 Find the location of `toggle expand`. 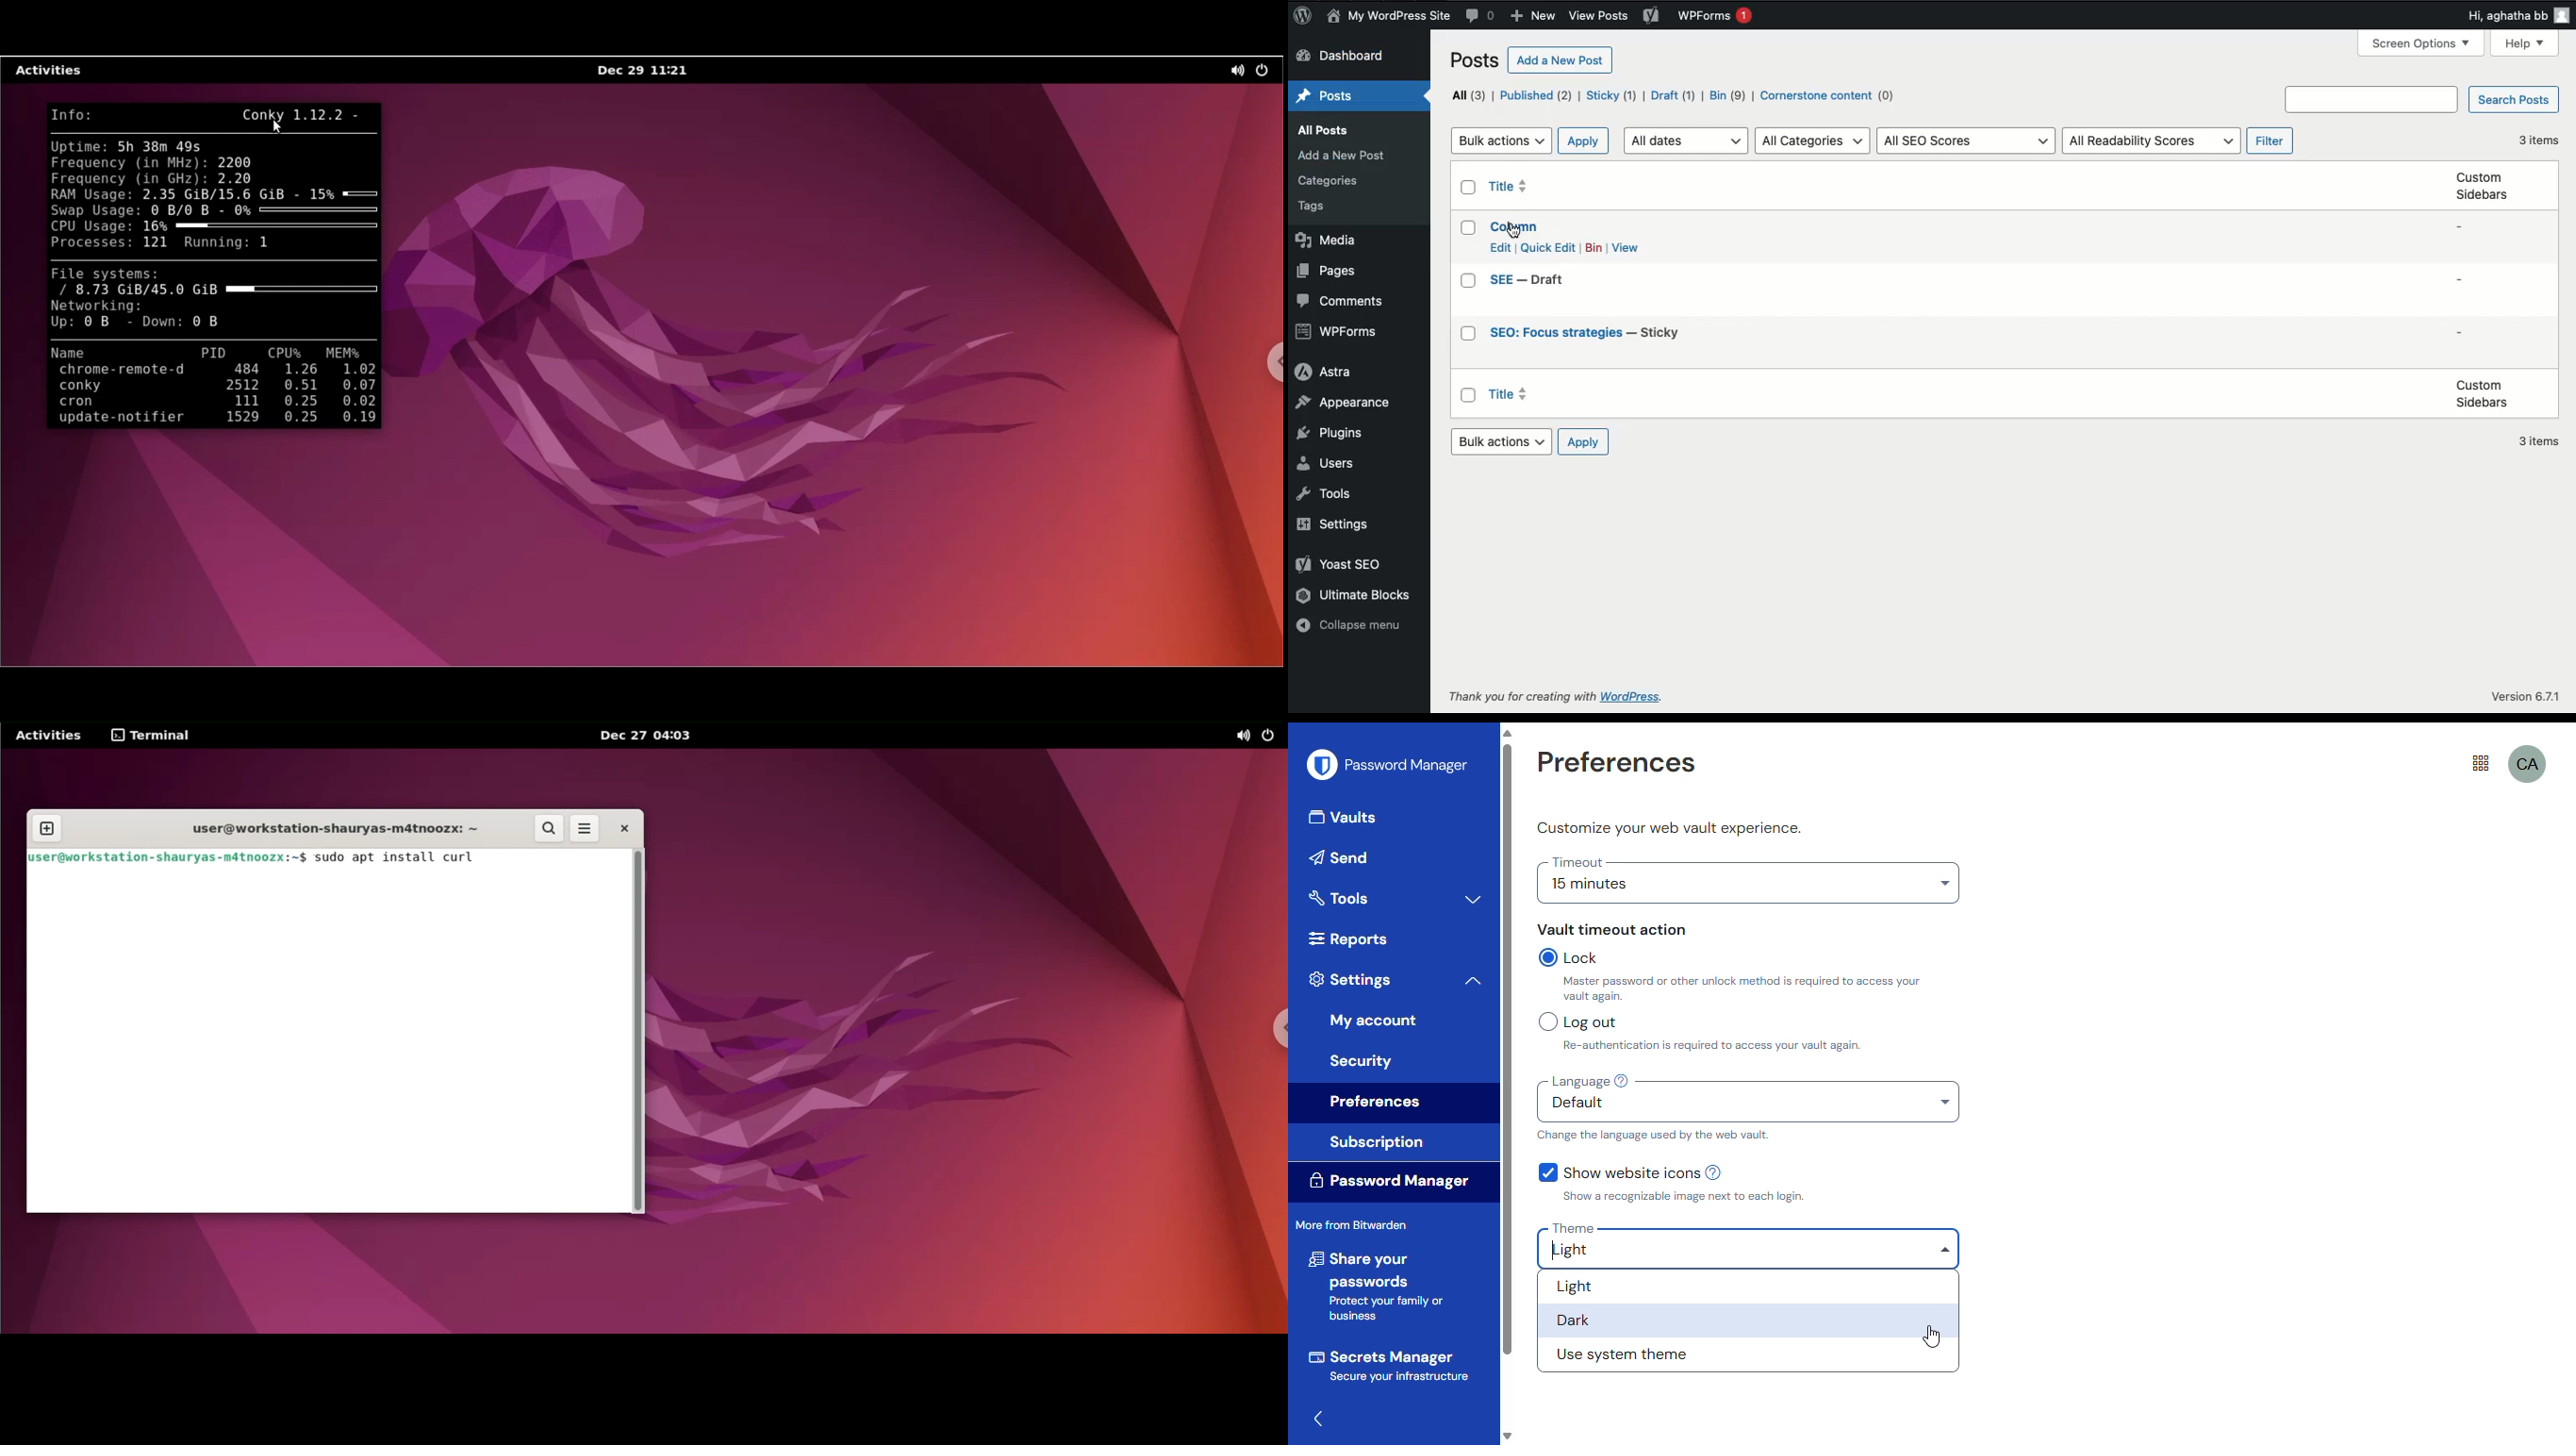

toggle expand is located at coordinates (1474, 899).